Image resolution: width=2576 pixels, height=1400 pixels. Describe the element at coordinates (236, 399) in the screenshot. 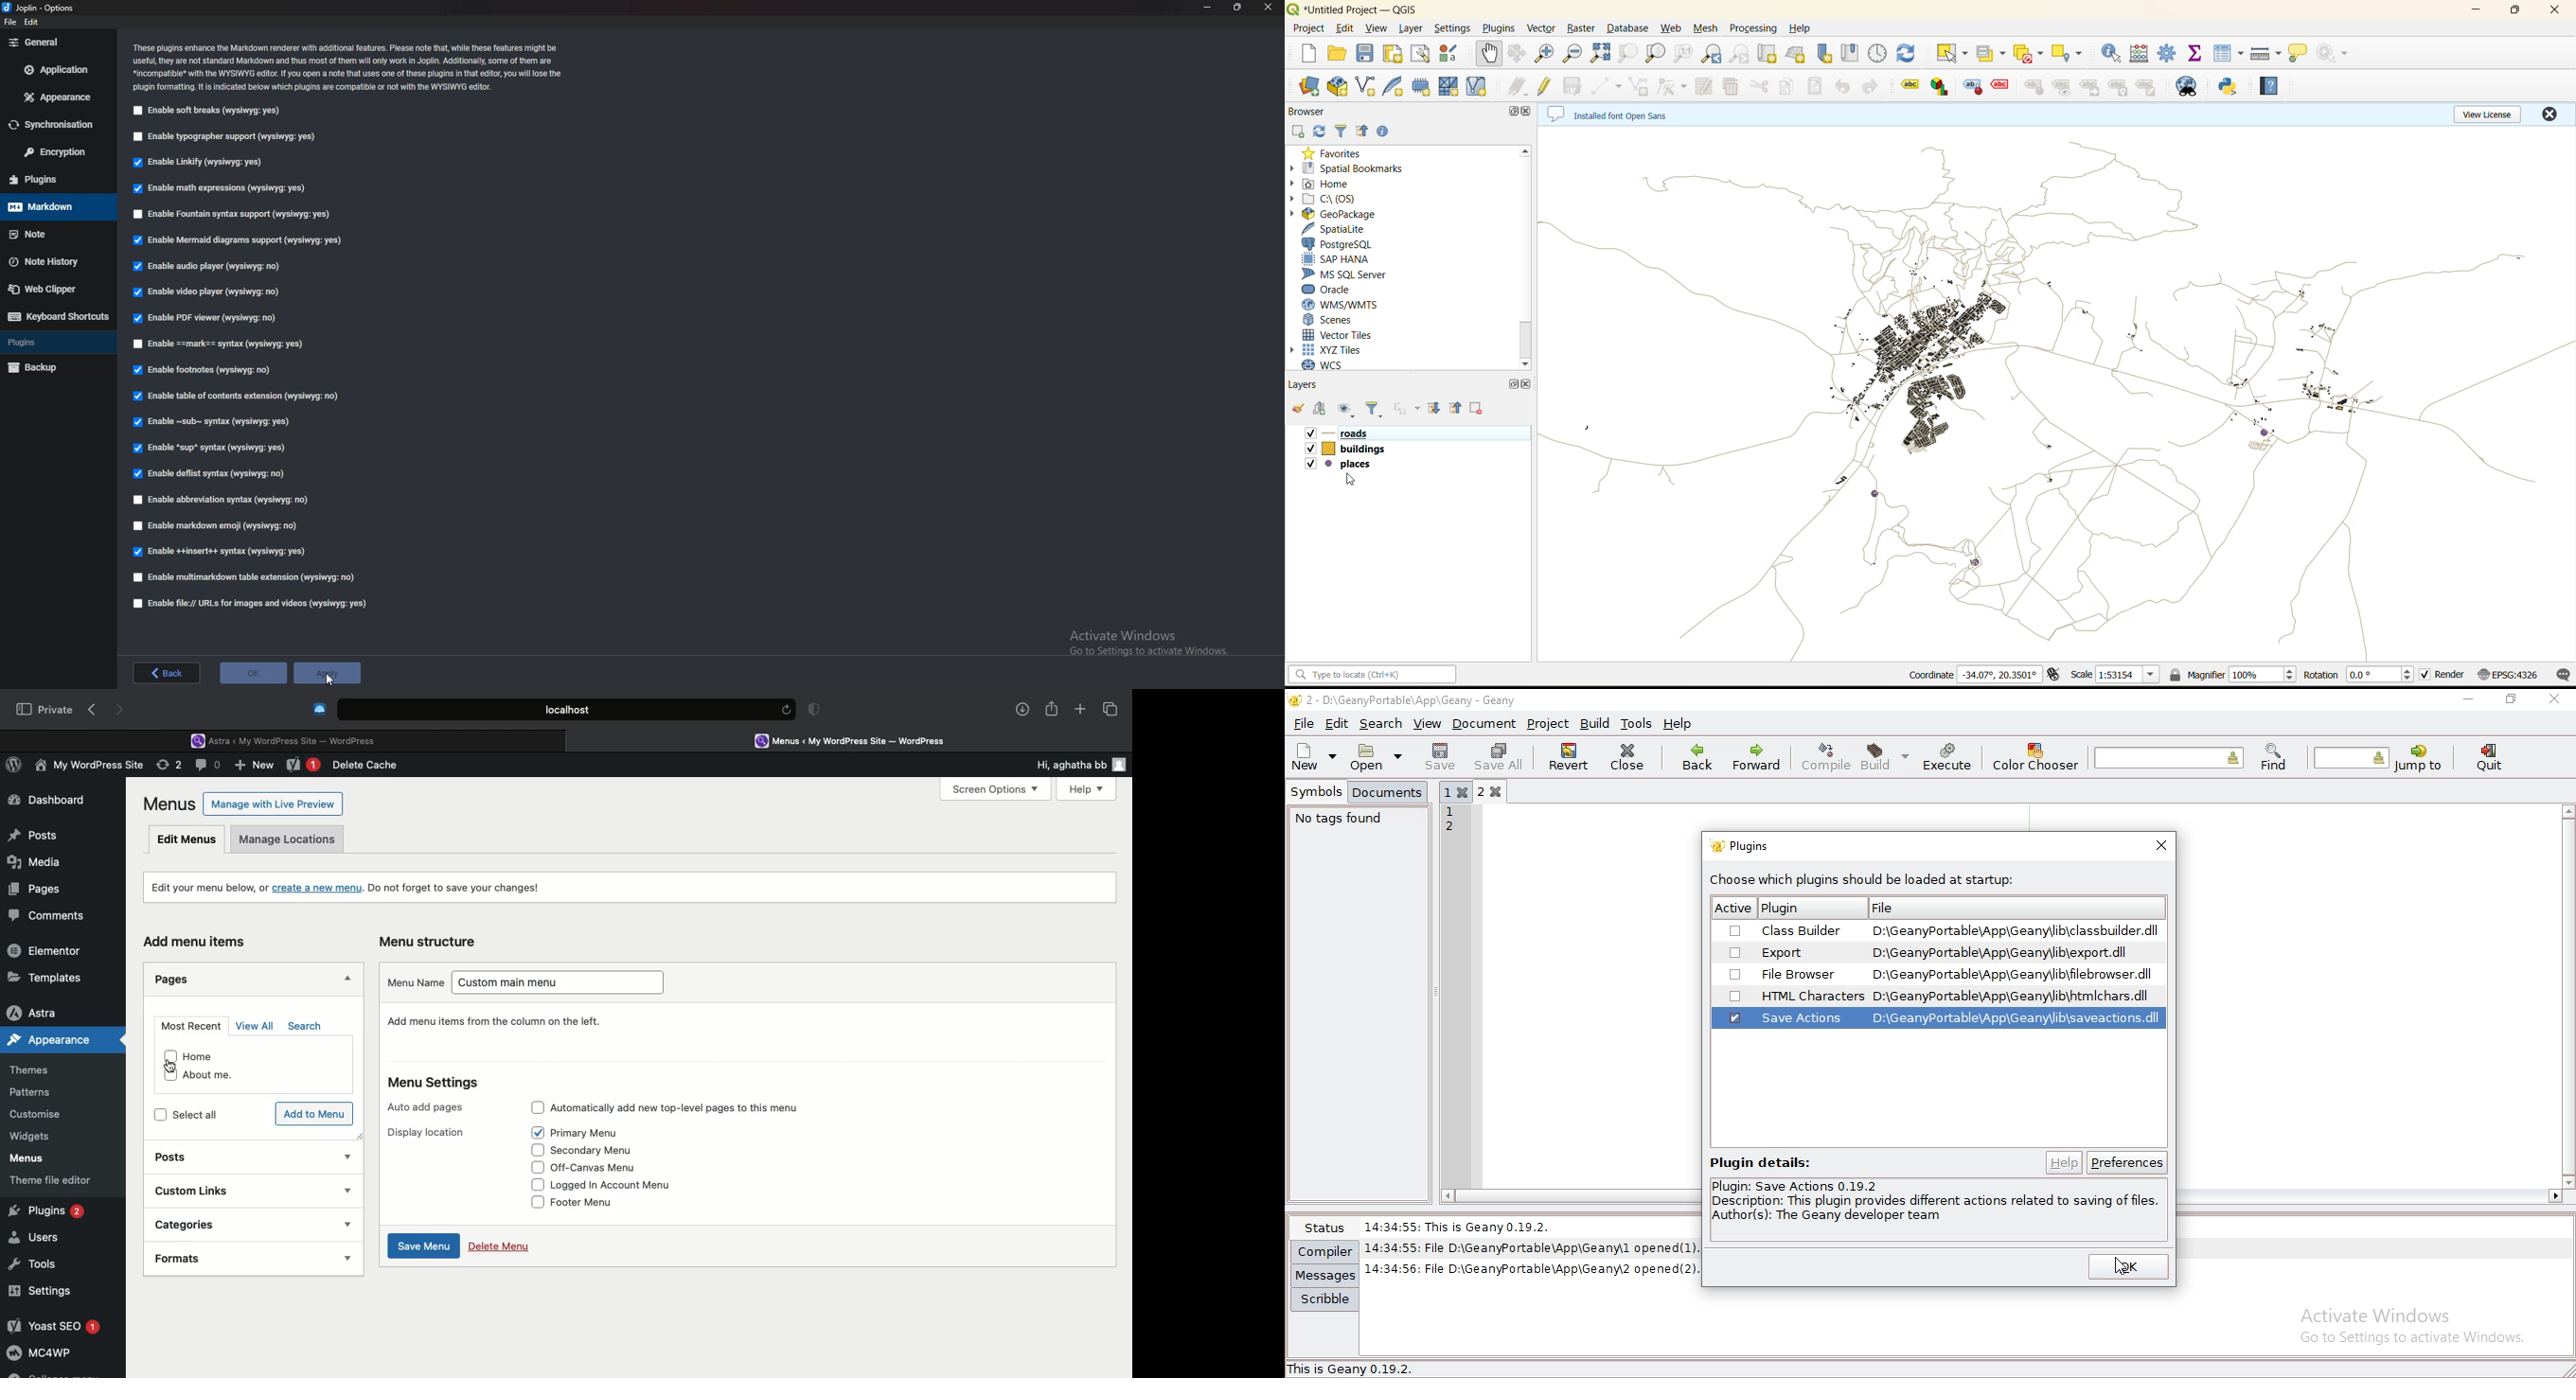

I see `Enable table of contents extension` at that location.